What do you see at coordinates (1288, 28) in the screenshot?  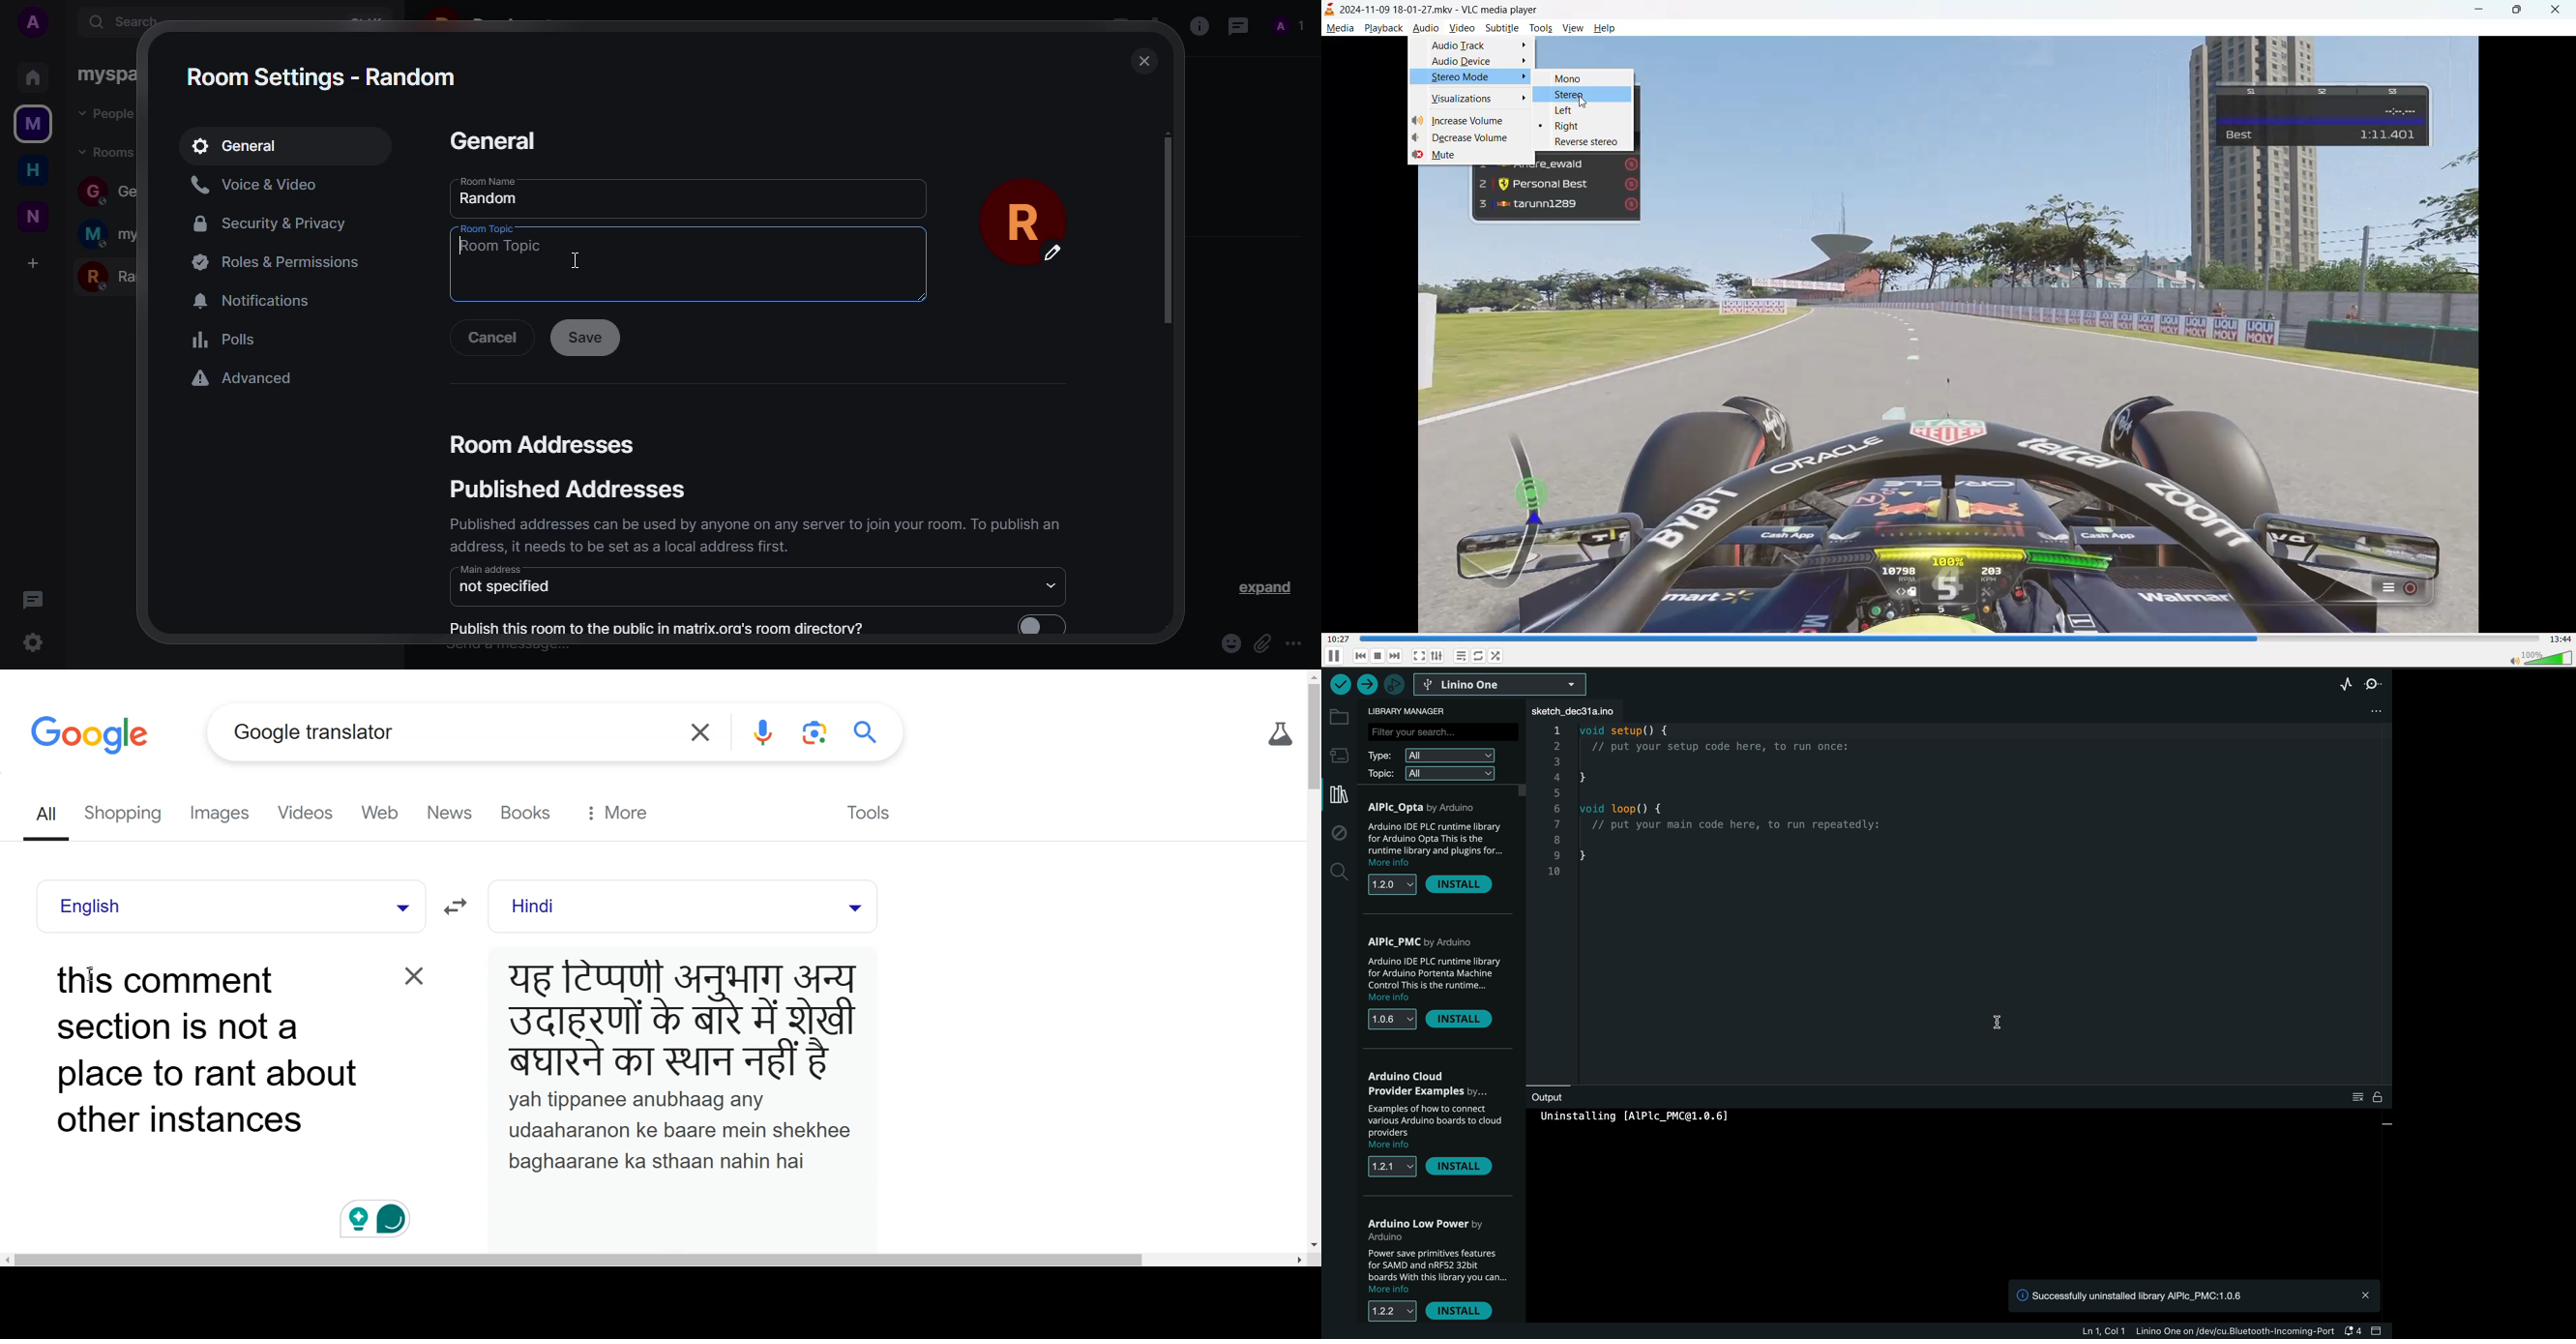 I see `profile` at bounding box center [1288, 28].